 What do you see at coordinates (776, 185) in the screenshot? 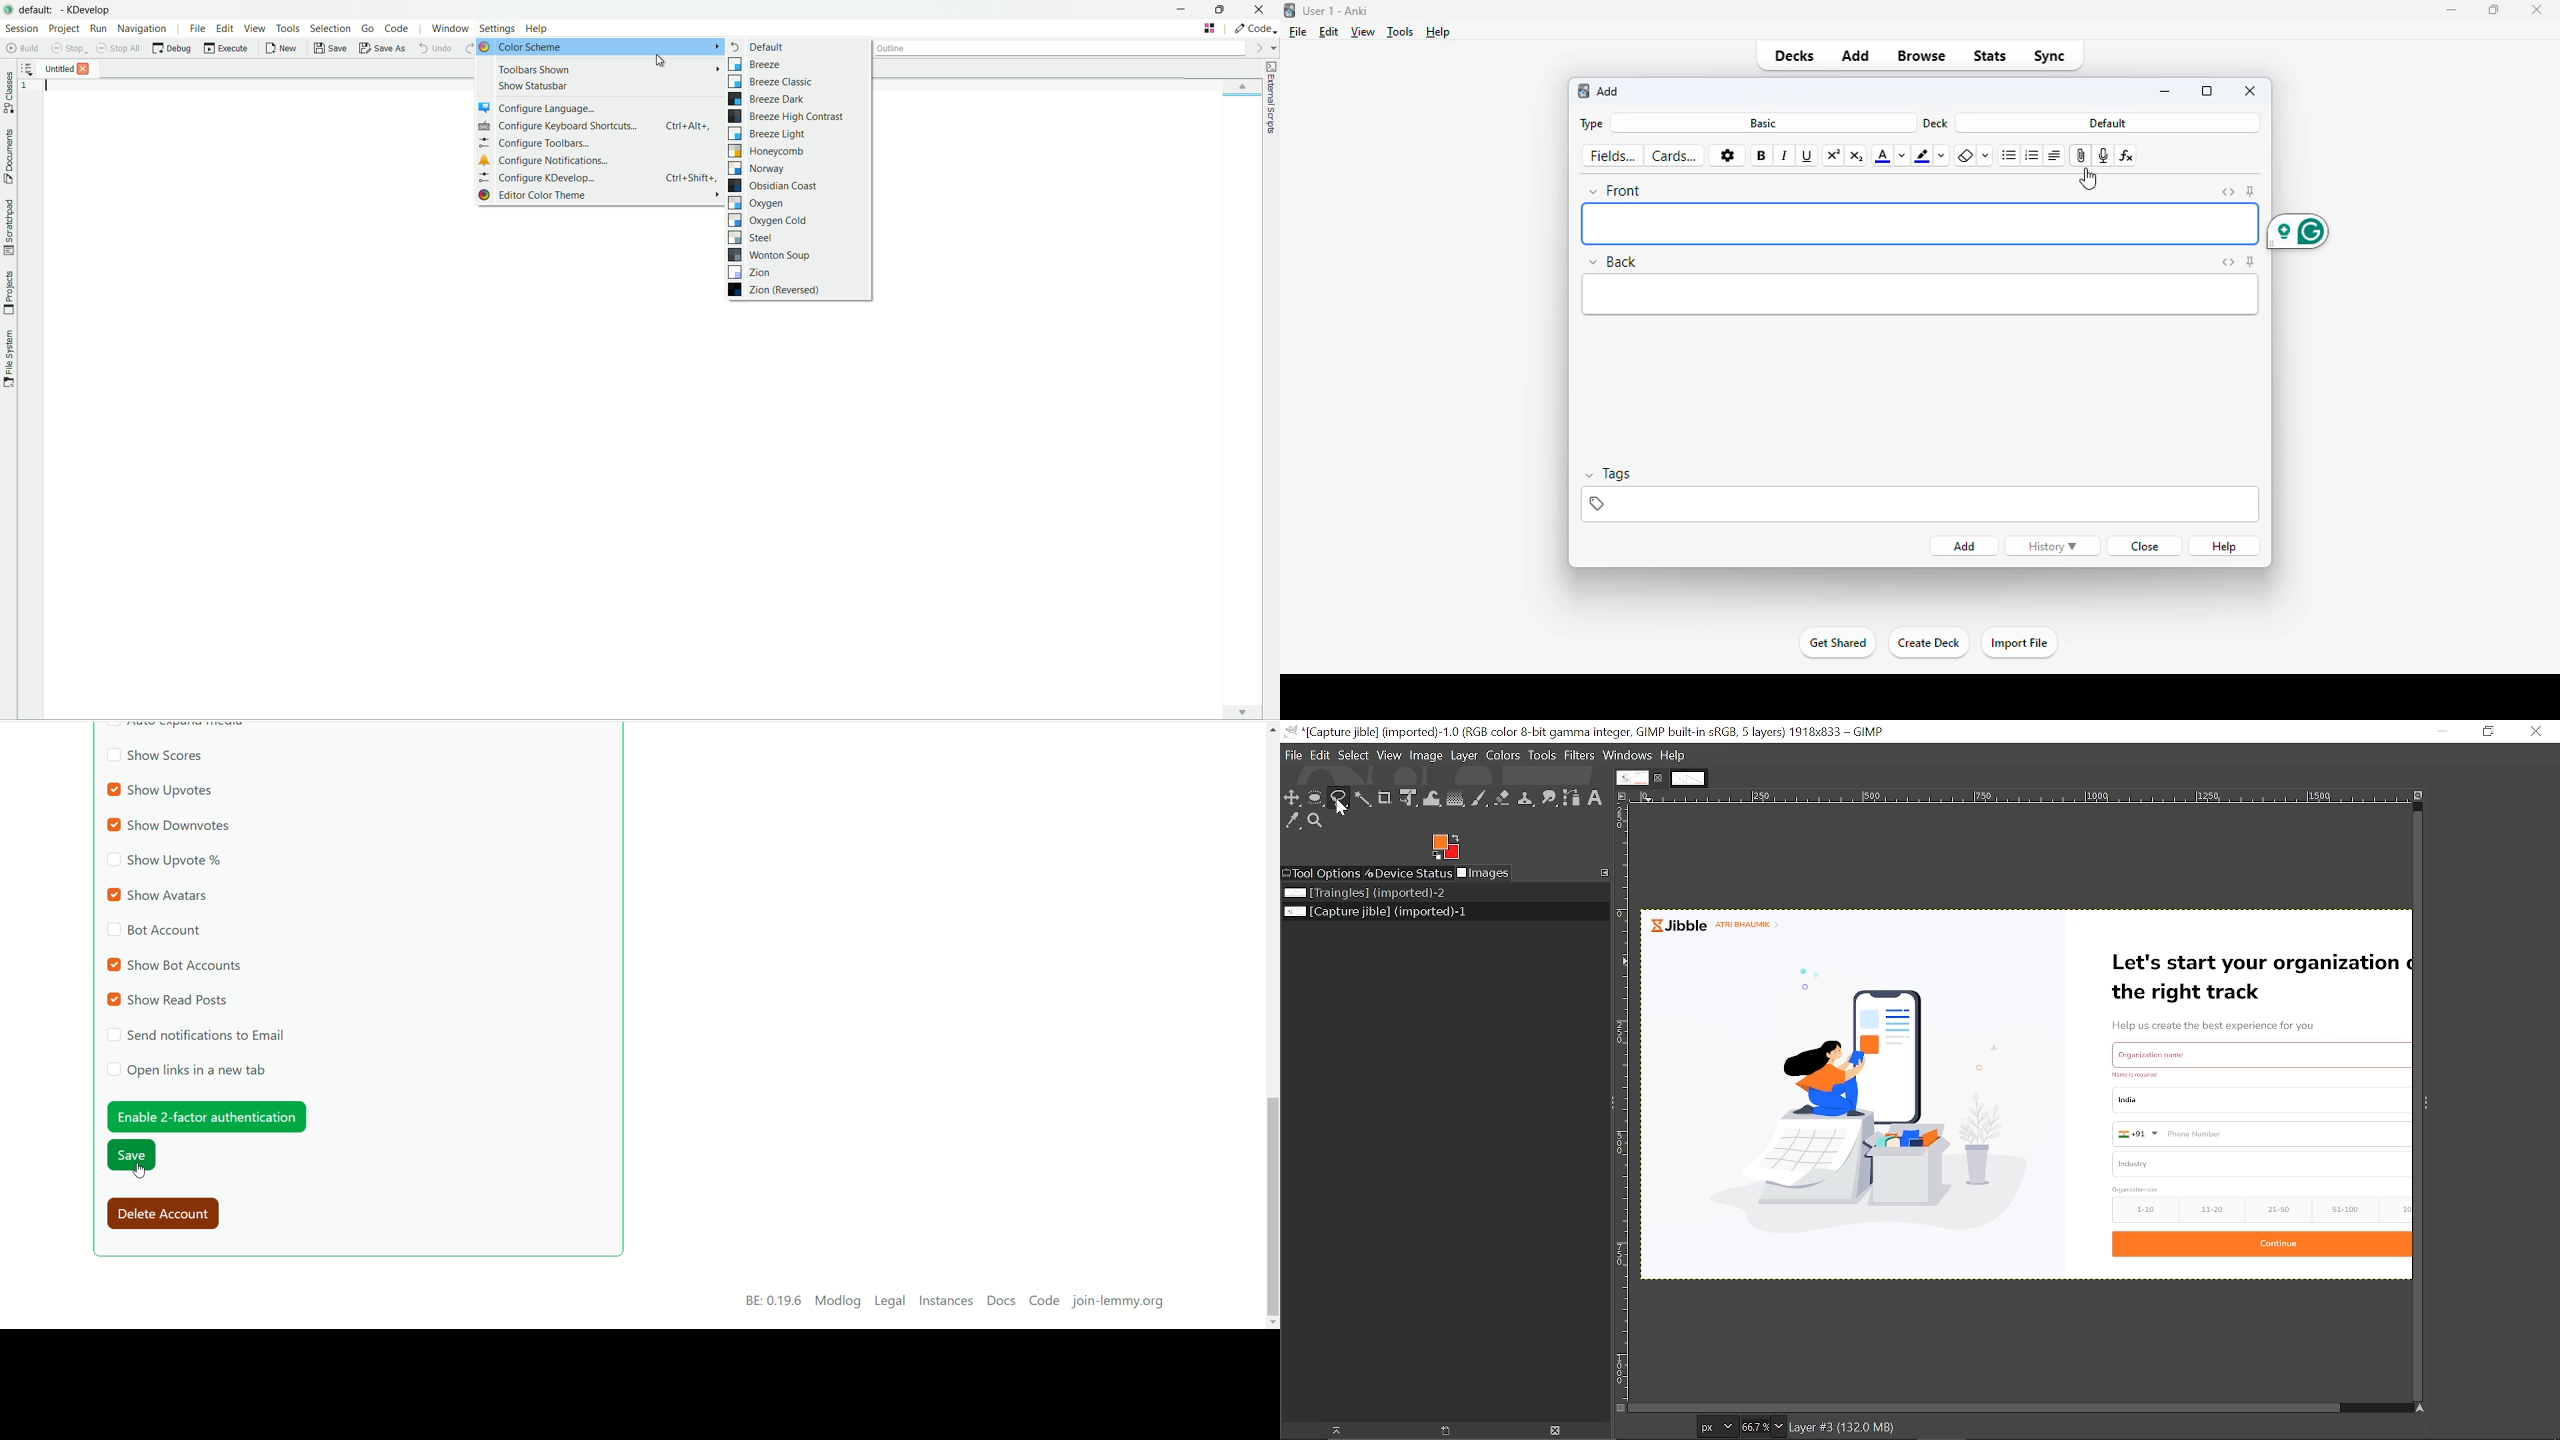
I see `obsidian coast` at bounding box center [776, 185].